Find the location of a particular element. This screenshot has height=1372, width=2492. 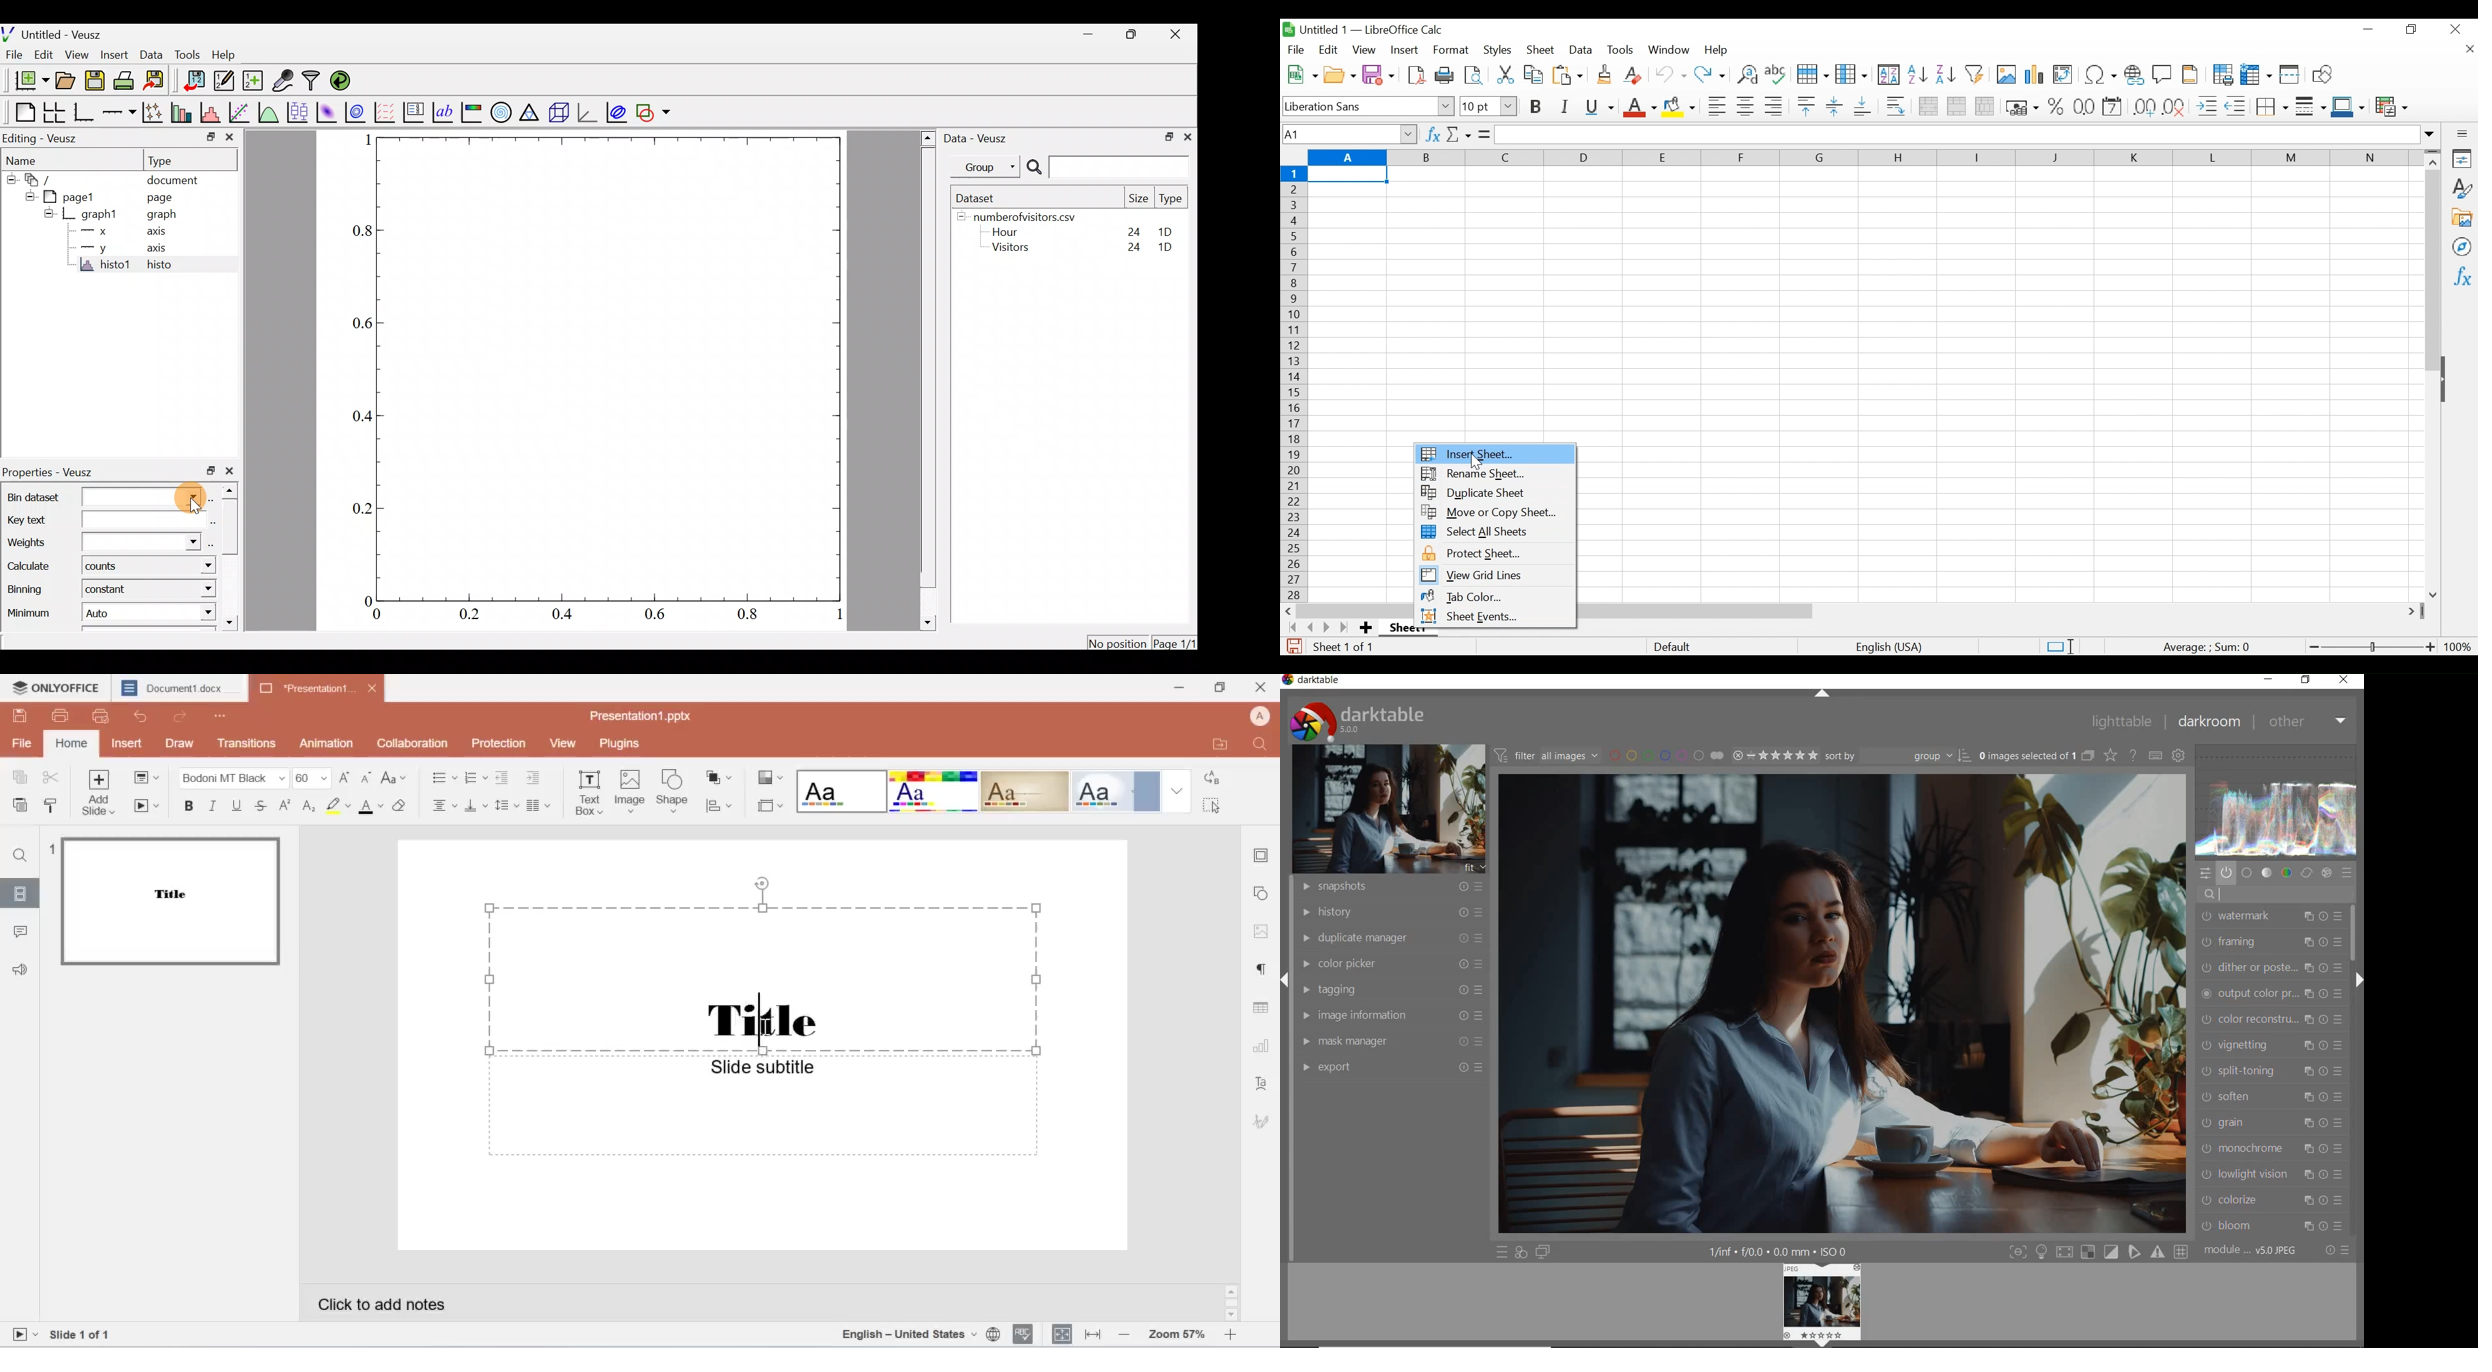

module order is located at coordinates (2255, 1252).